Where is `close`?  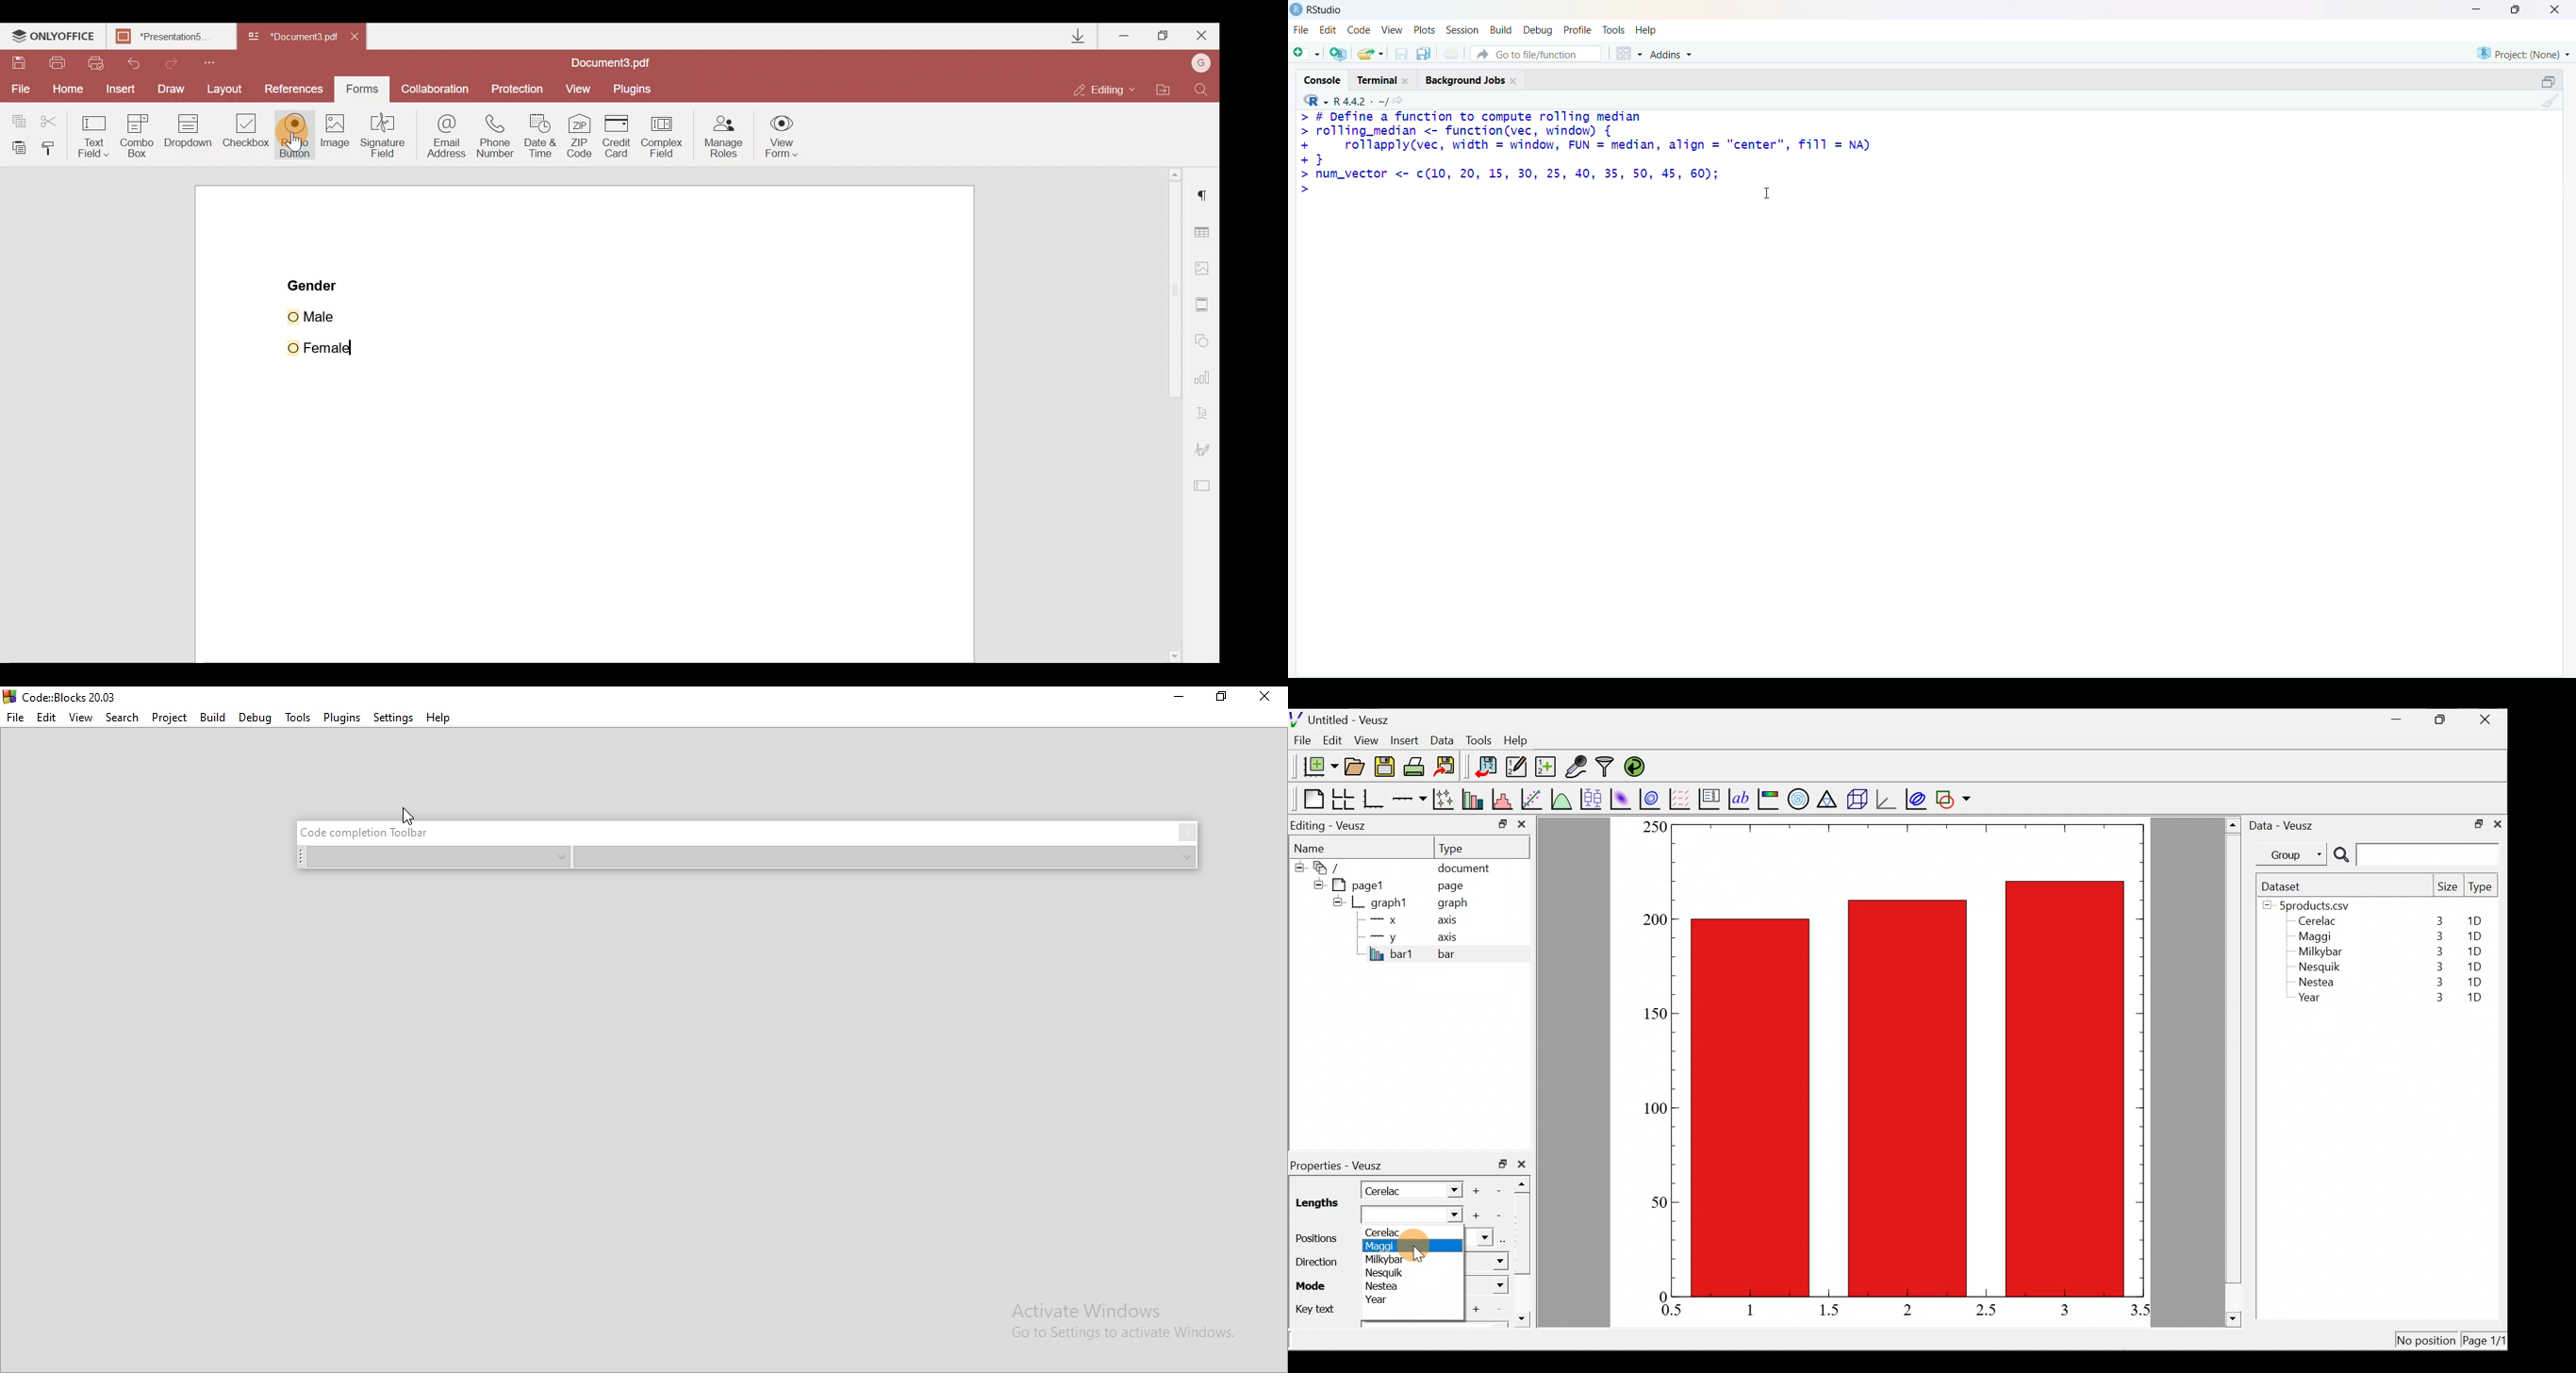 close is located at coordinates (1513, 82).